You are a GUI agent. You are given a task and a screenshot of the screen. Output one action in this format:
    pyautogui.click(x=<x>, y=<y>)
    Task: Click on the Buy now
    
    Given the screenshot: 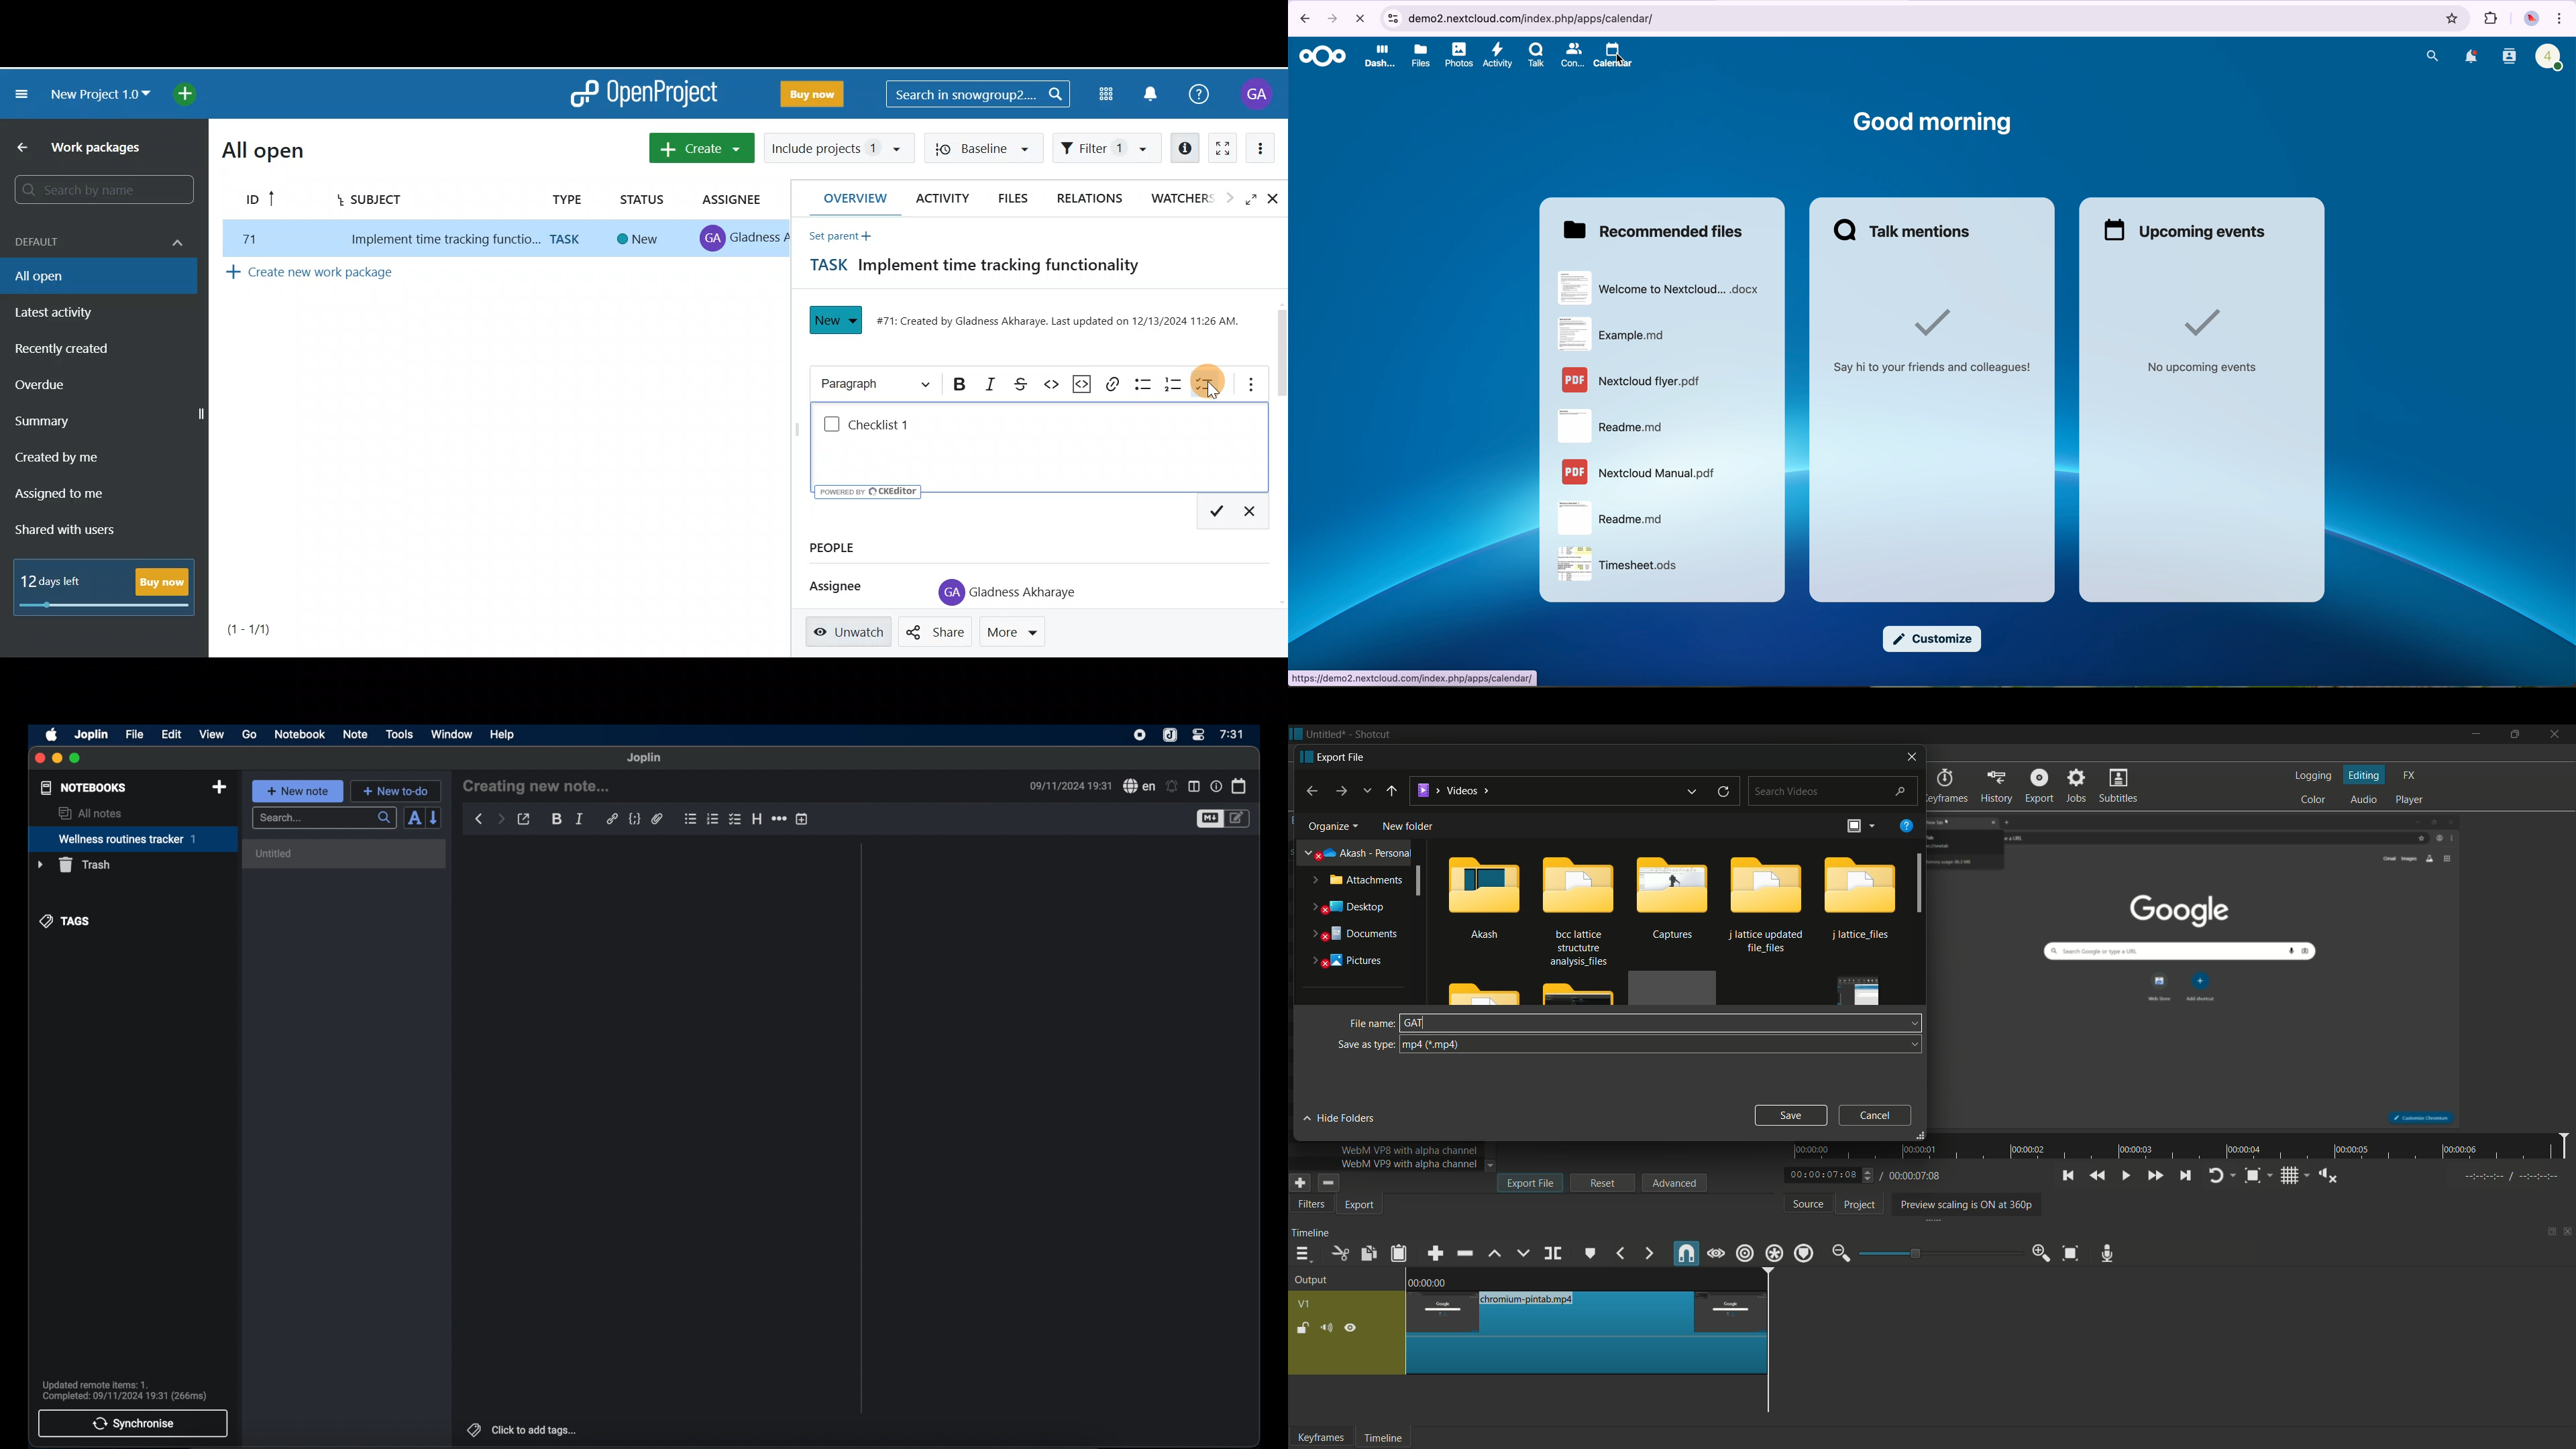 What is the action you would take?
    pyautogui.click(x=164, y=582)
    